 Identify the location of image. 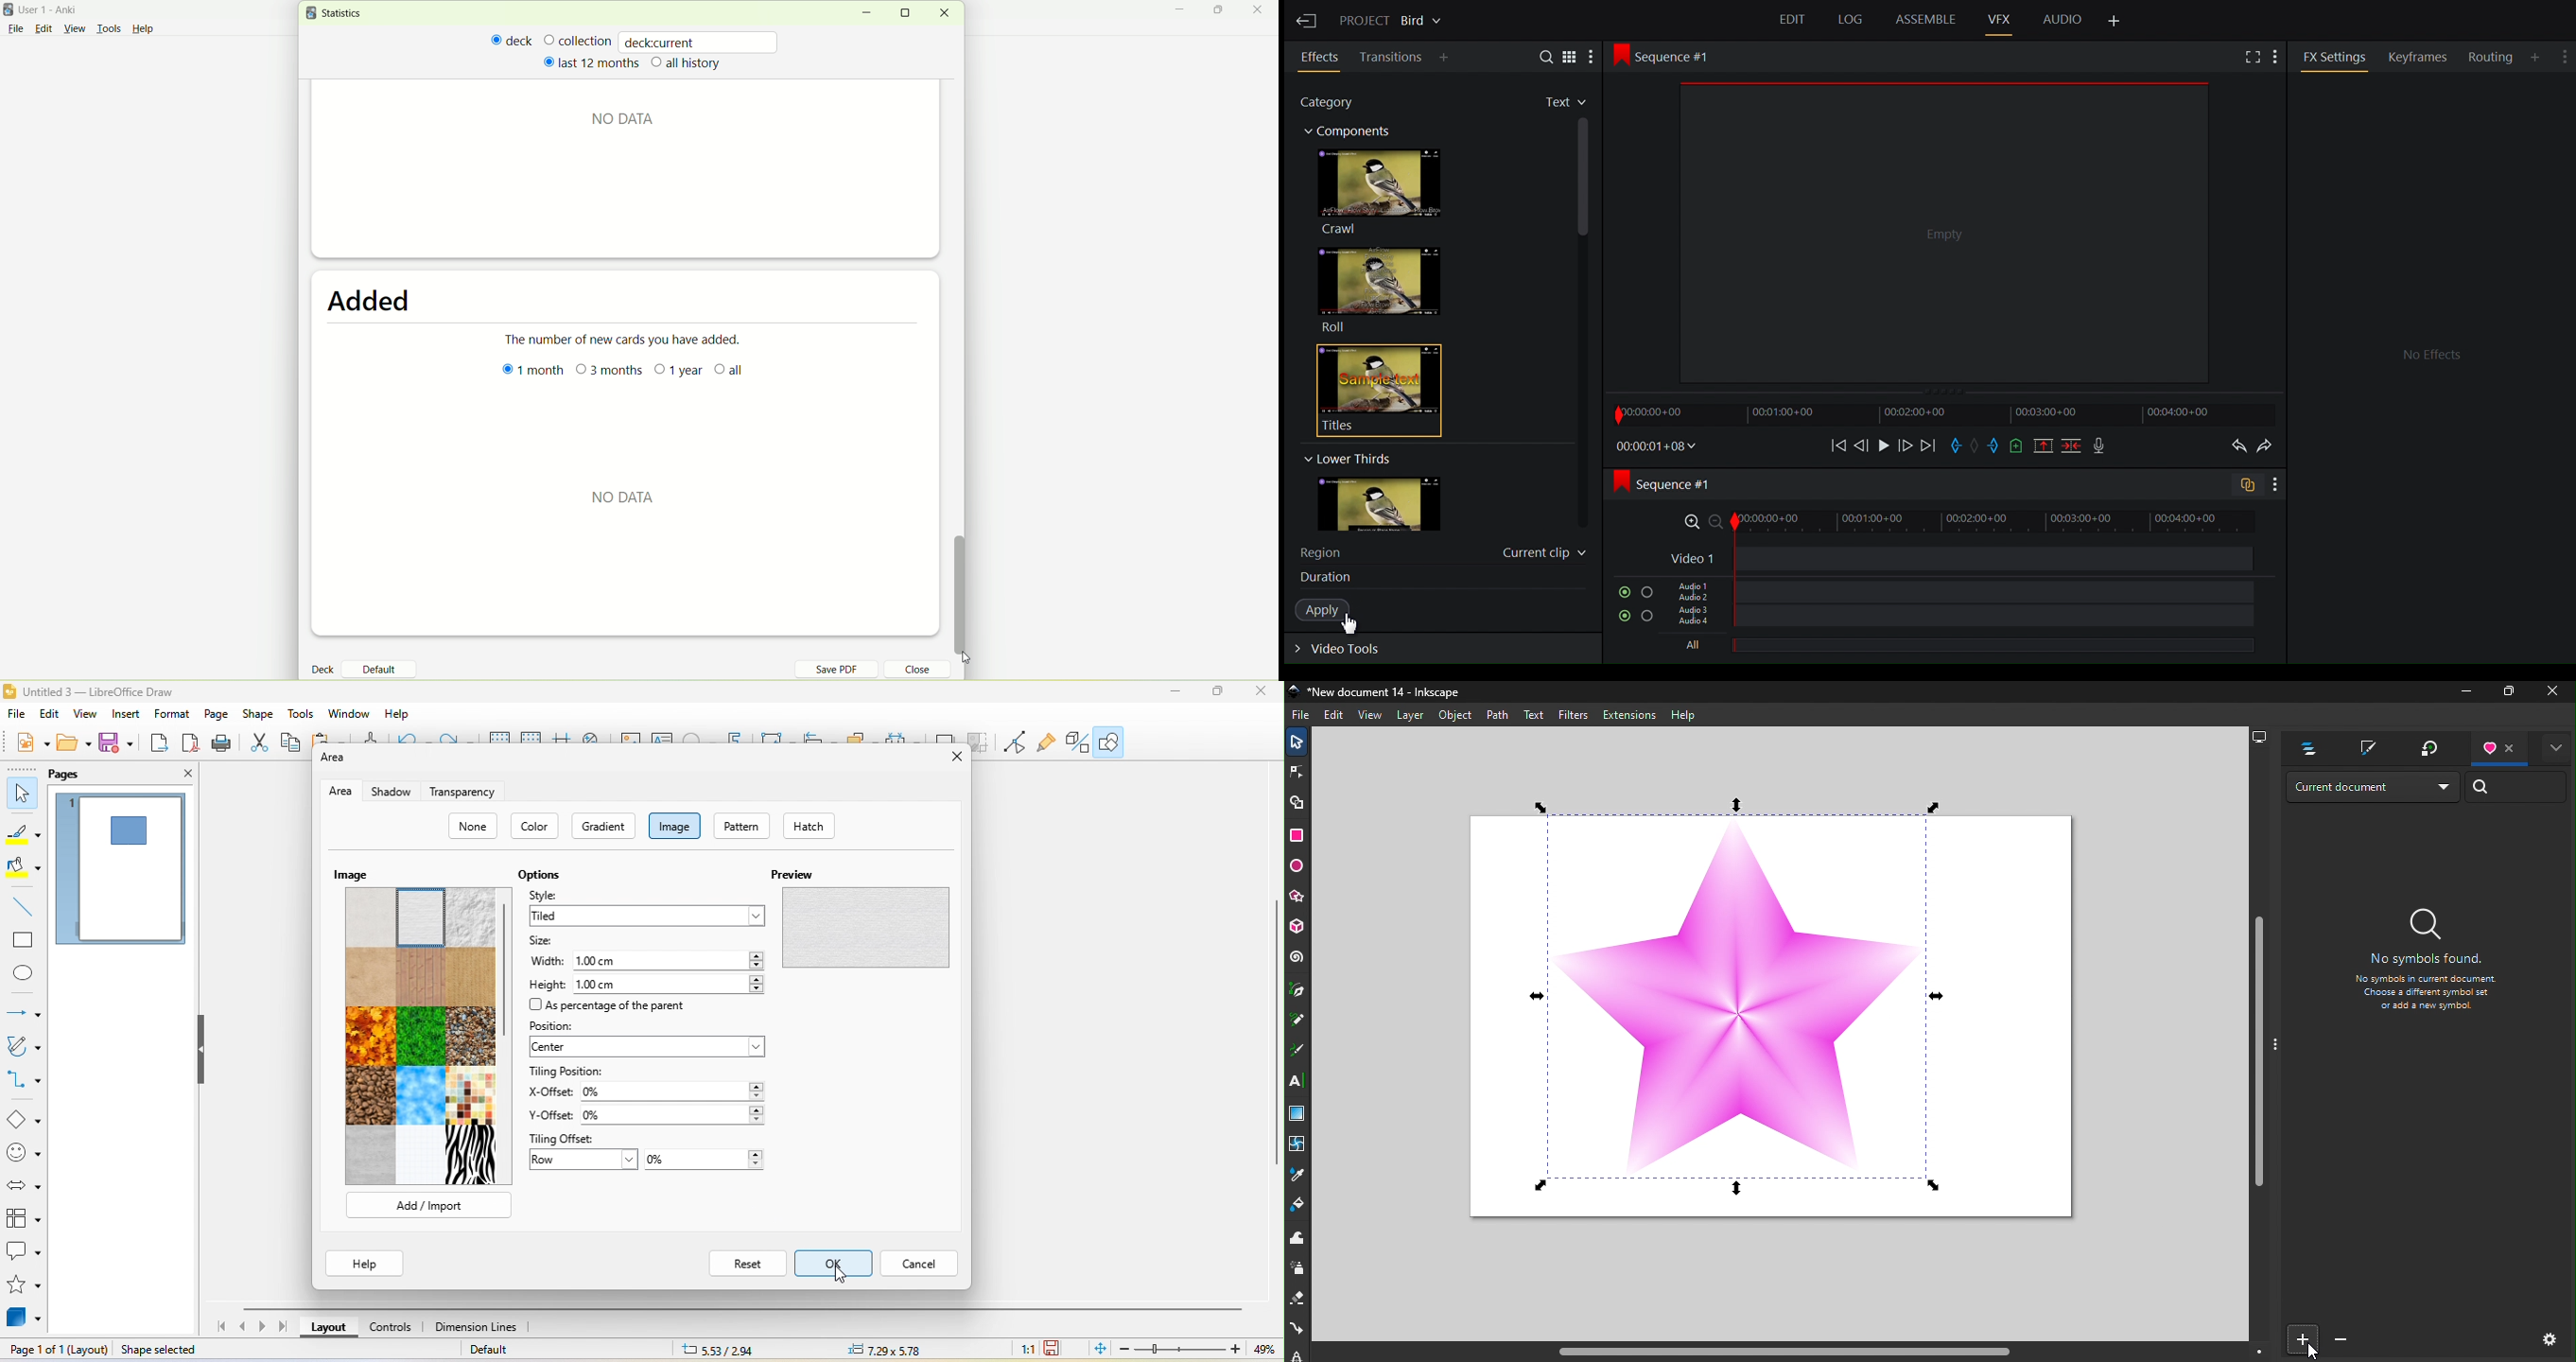
(1393, 505).